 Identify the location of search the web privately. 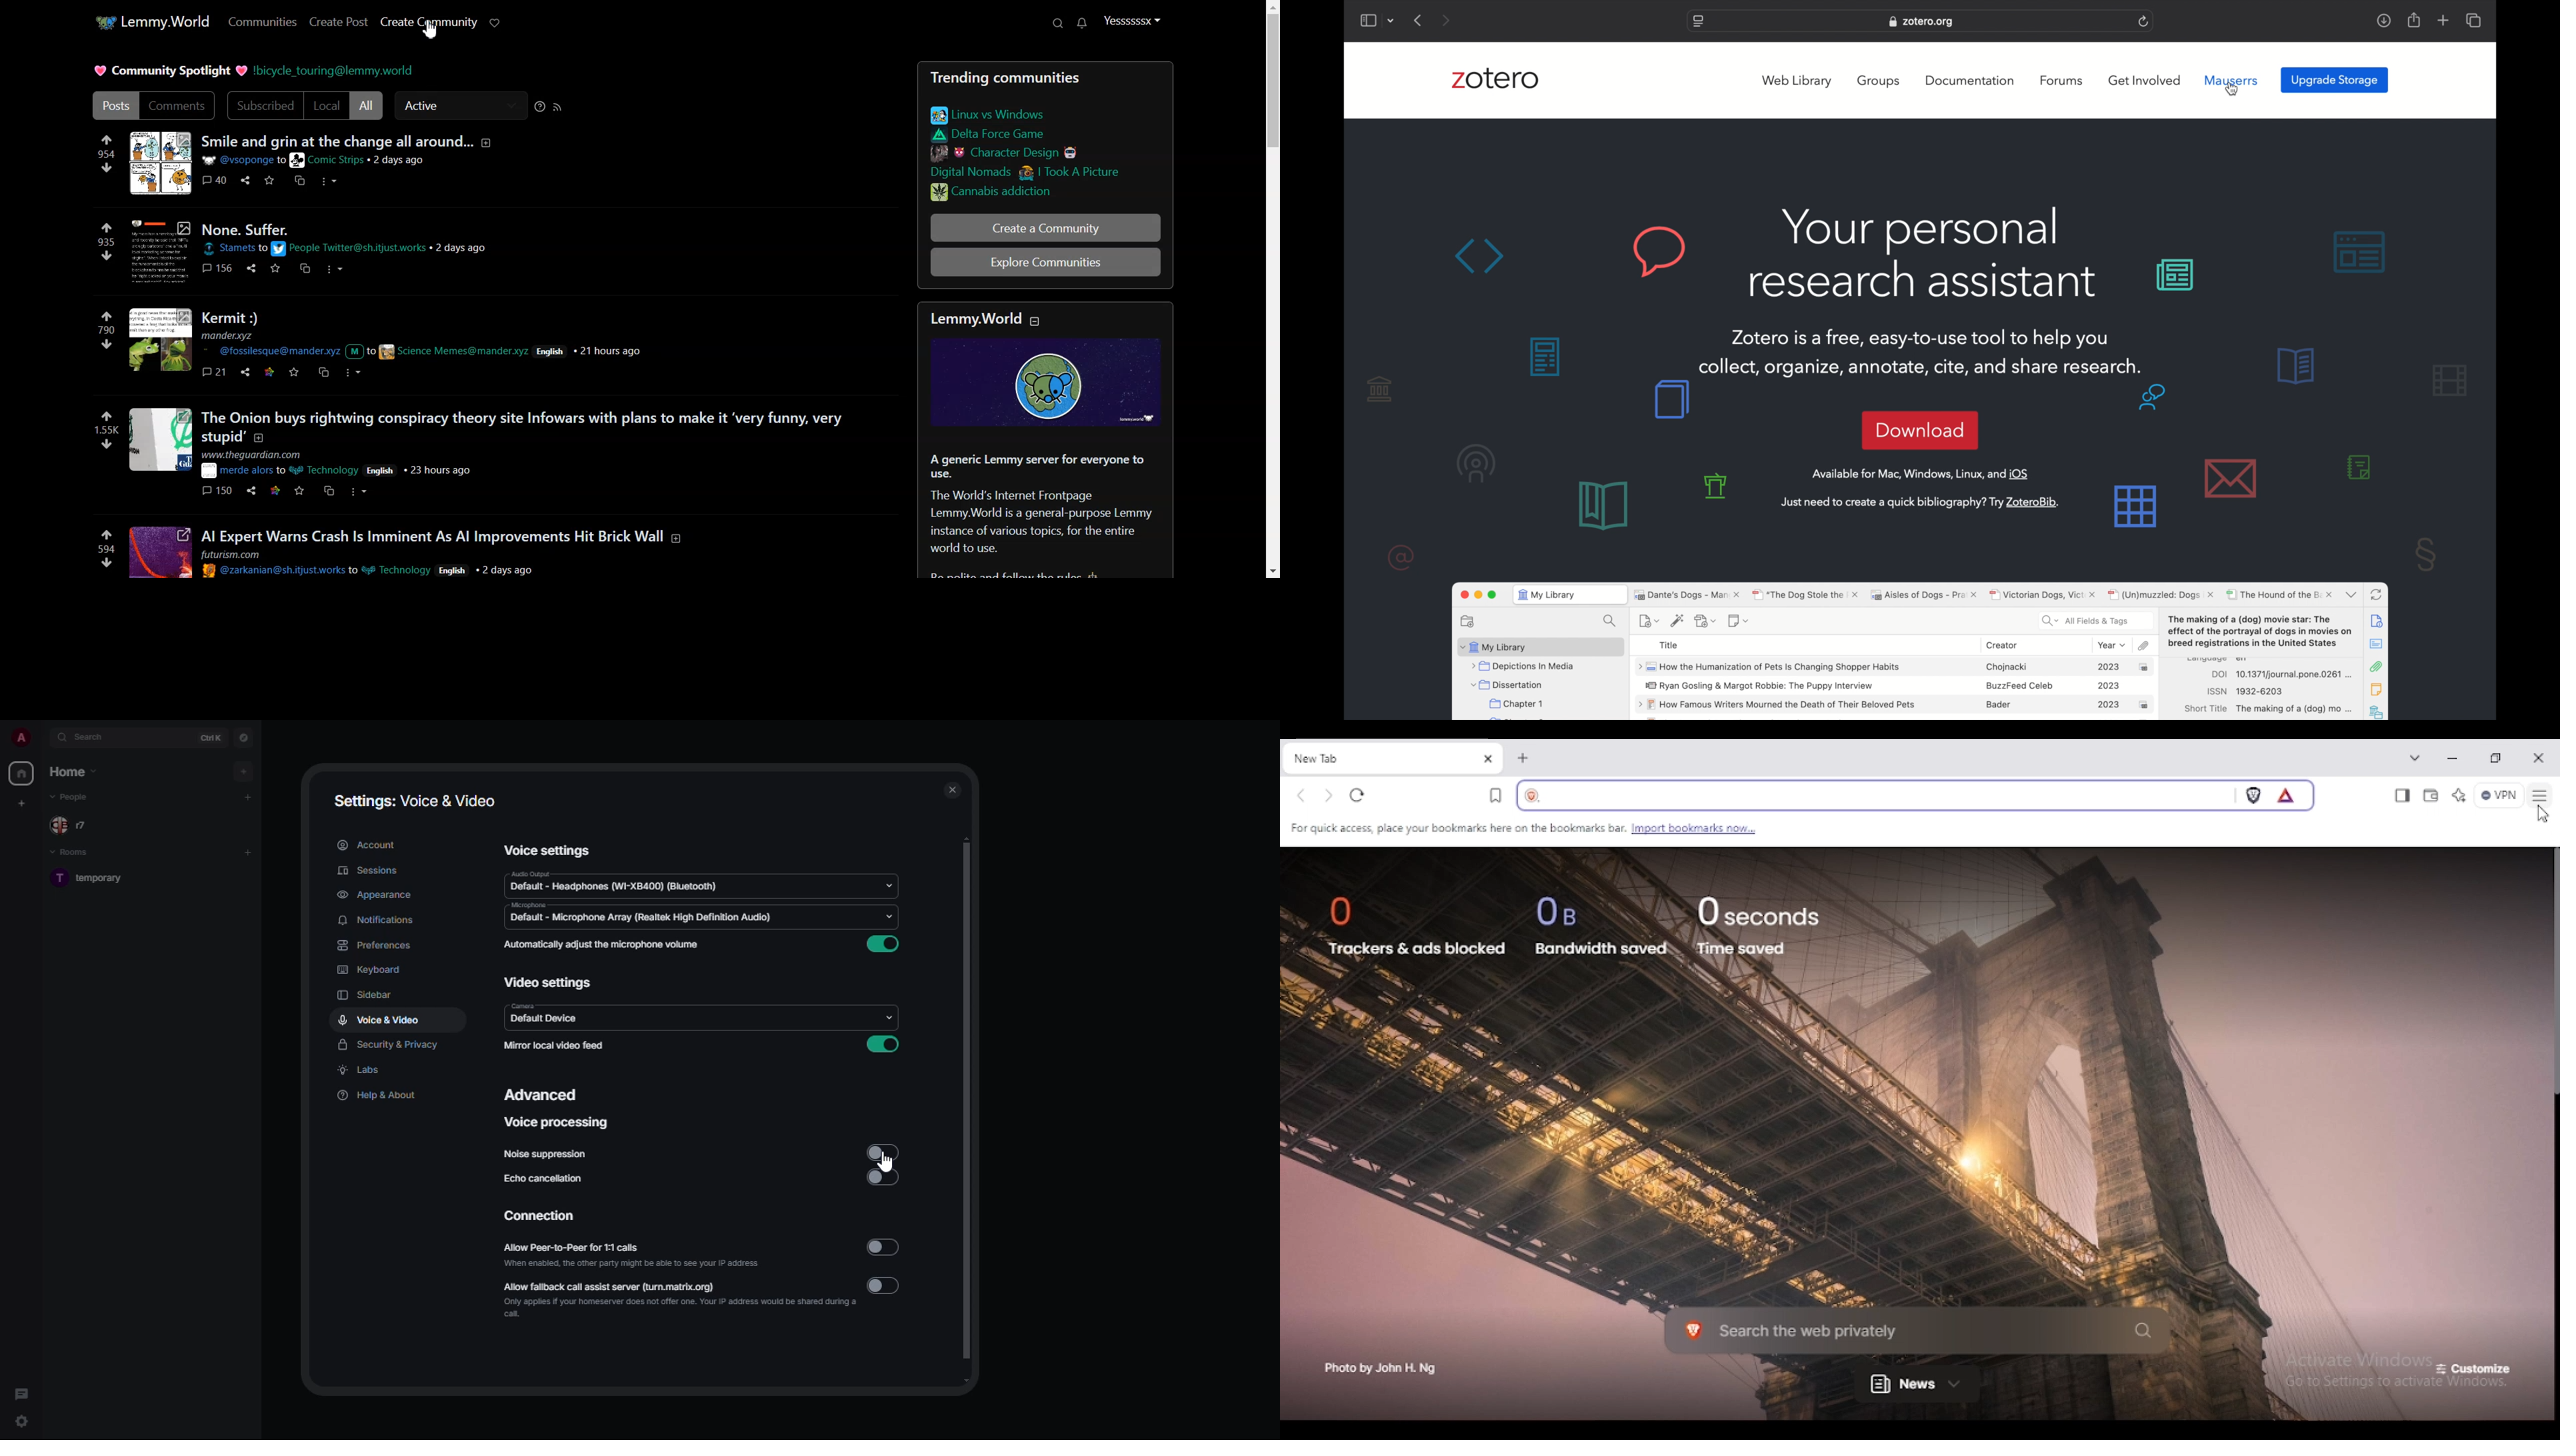
(1917, 1332).